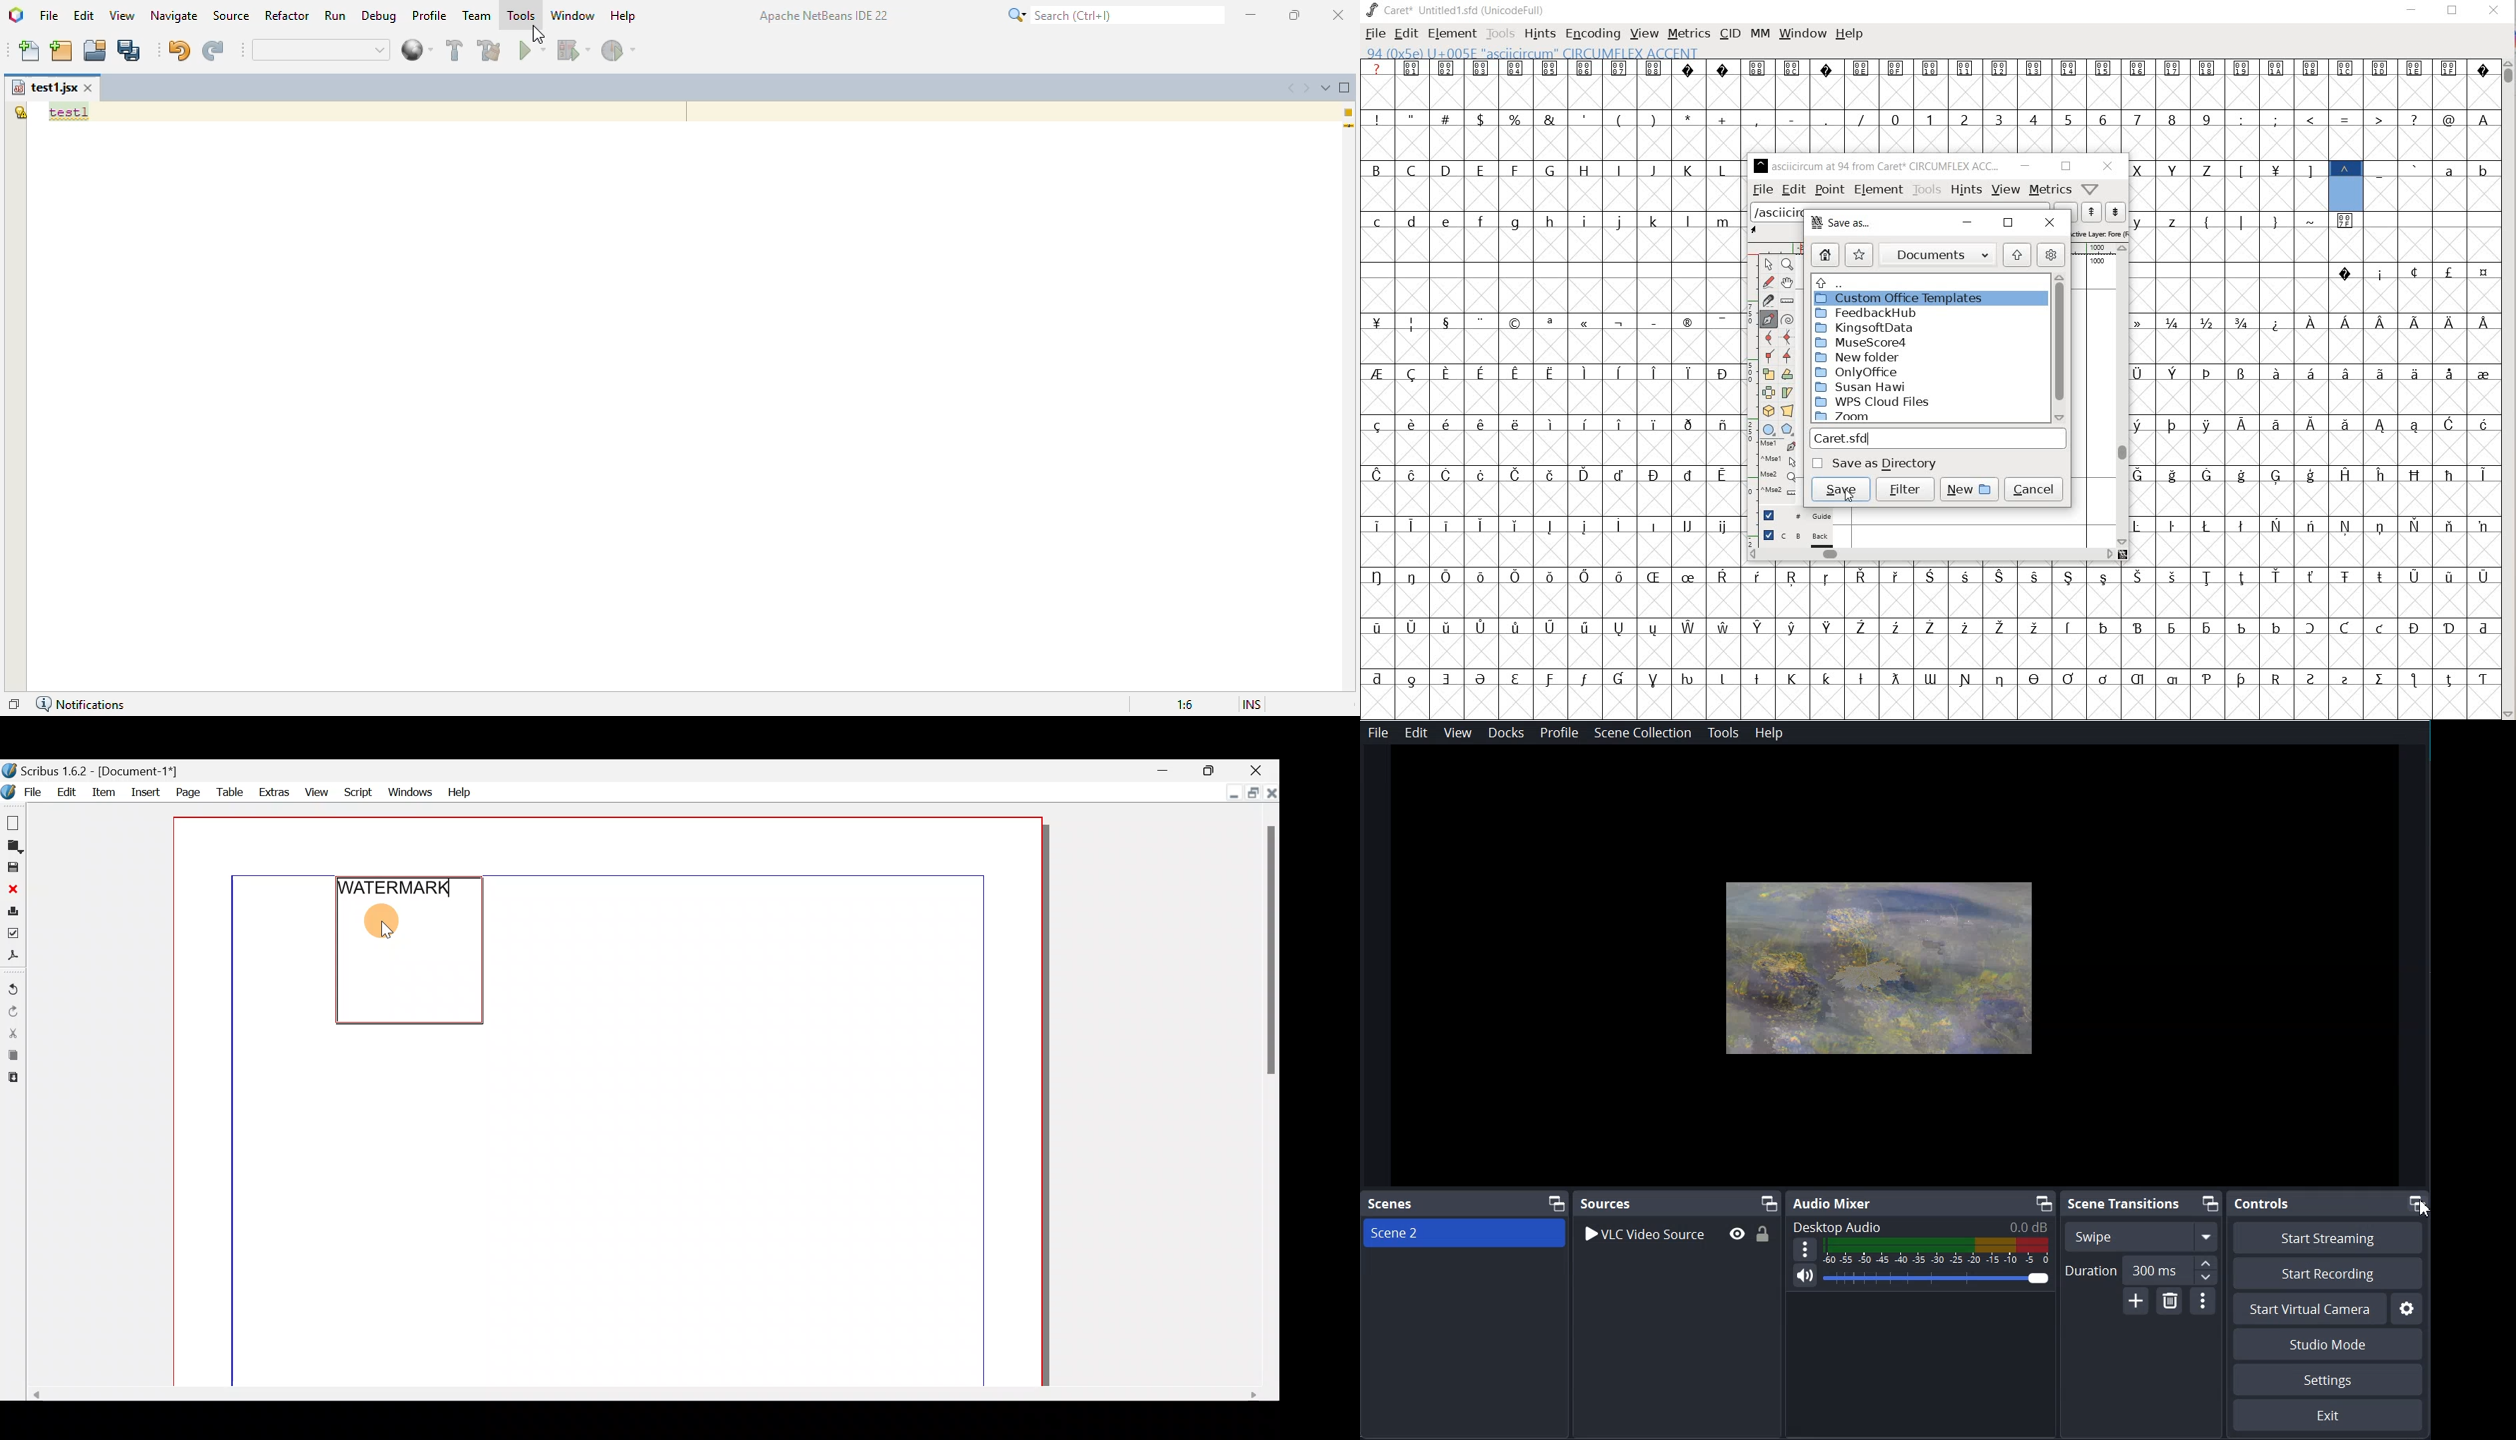 Image resolution: width=2520 pixels, height=1456 pixels. What do you see at coordinates (1500, 33) in the screenshot?
I see `TOOLS` at bounding box center [1500, 33].